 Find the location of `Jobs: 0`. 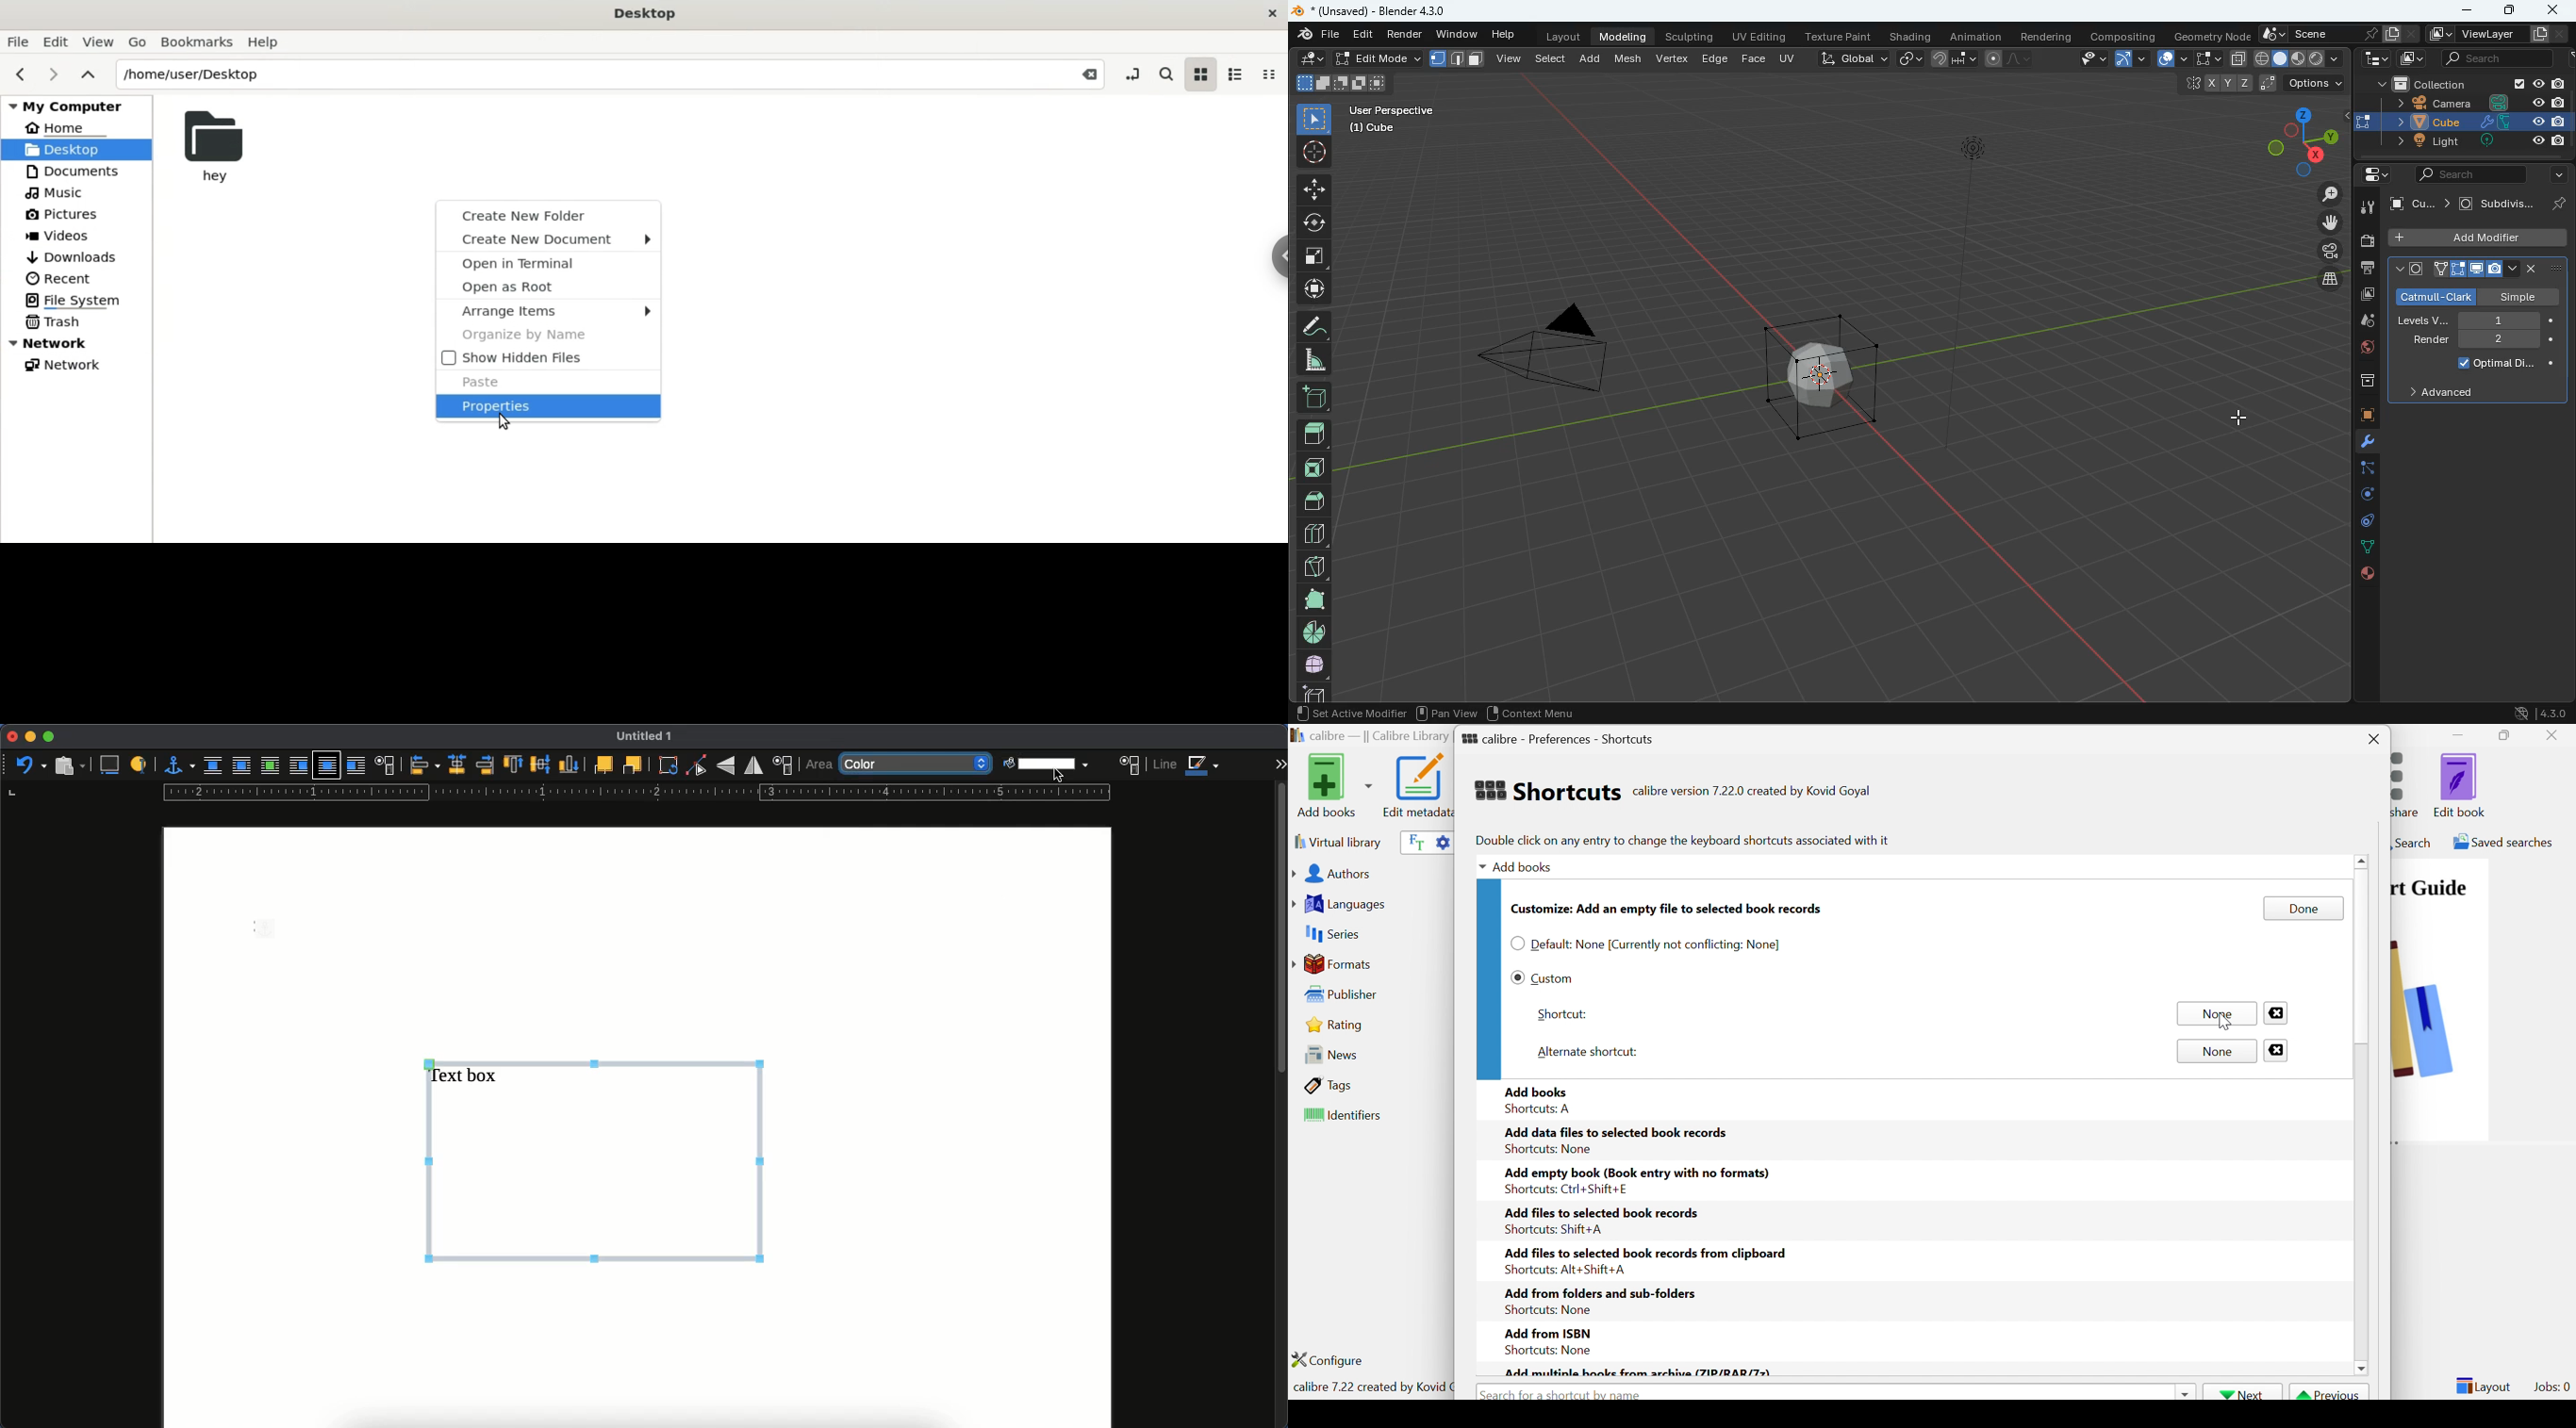

Jobs: 0 is located at coordinates (2553, 1388).